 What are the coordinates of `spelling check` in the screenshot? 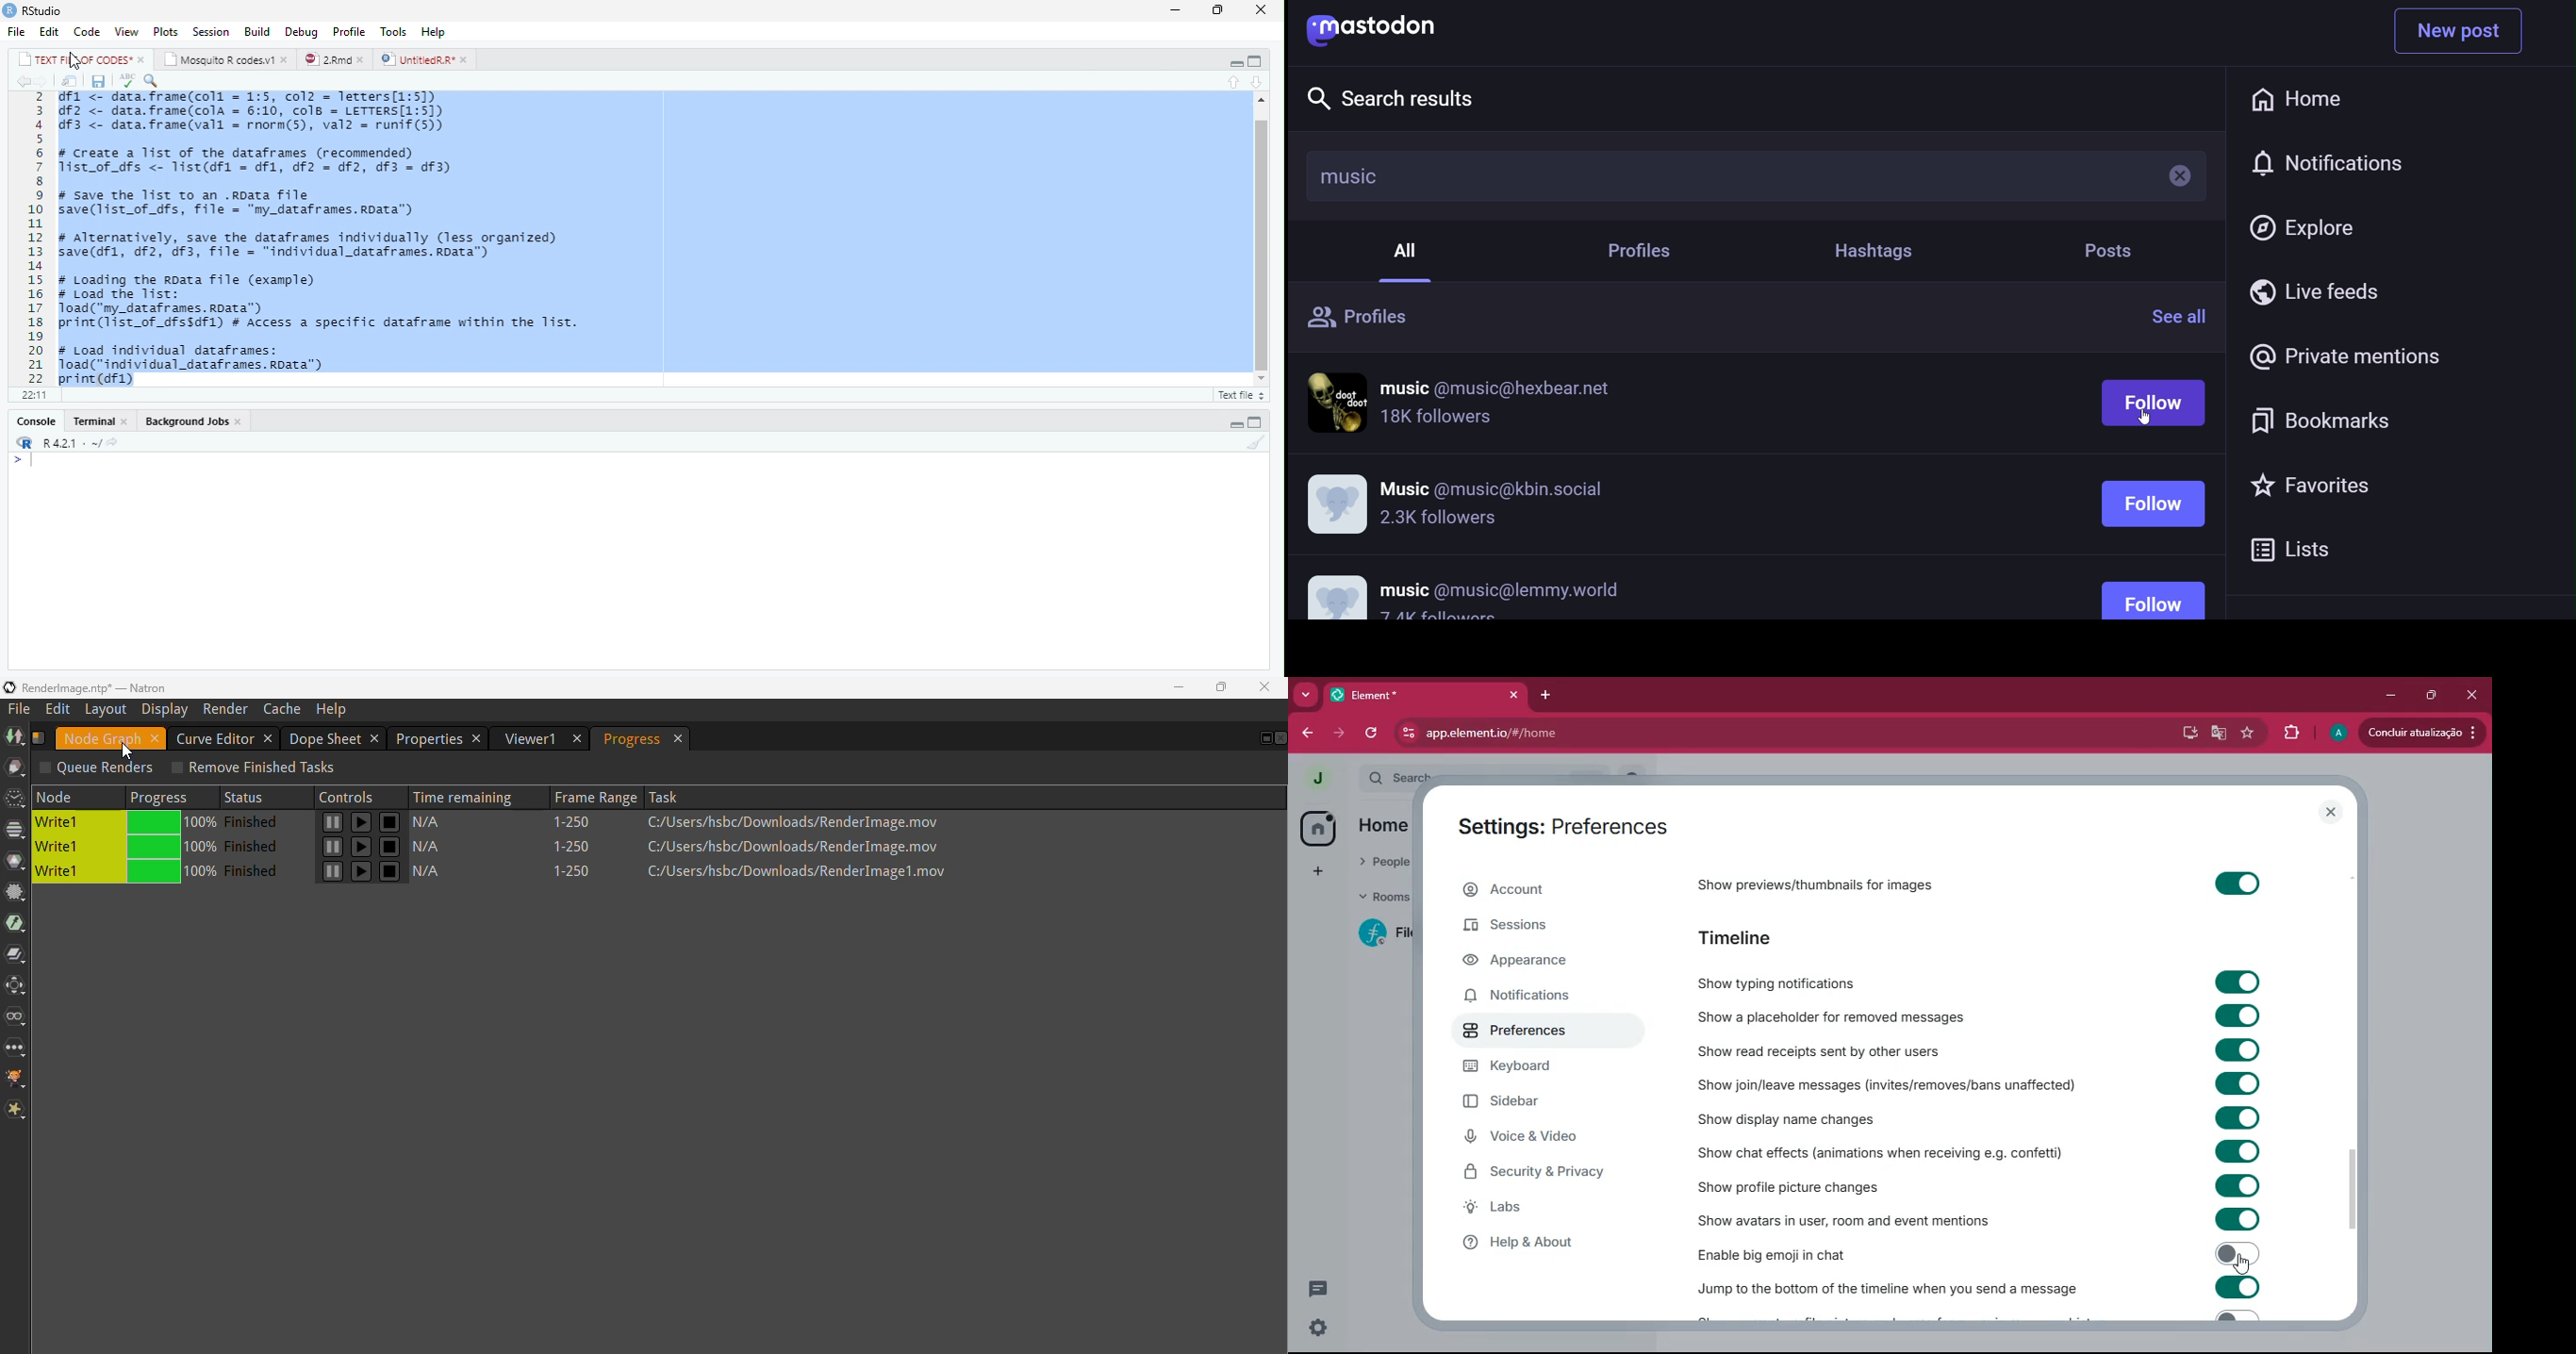 It's located at (127, 81).